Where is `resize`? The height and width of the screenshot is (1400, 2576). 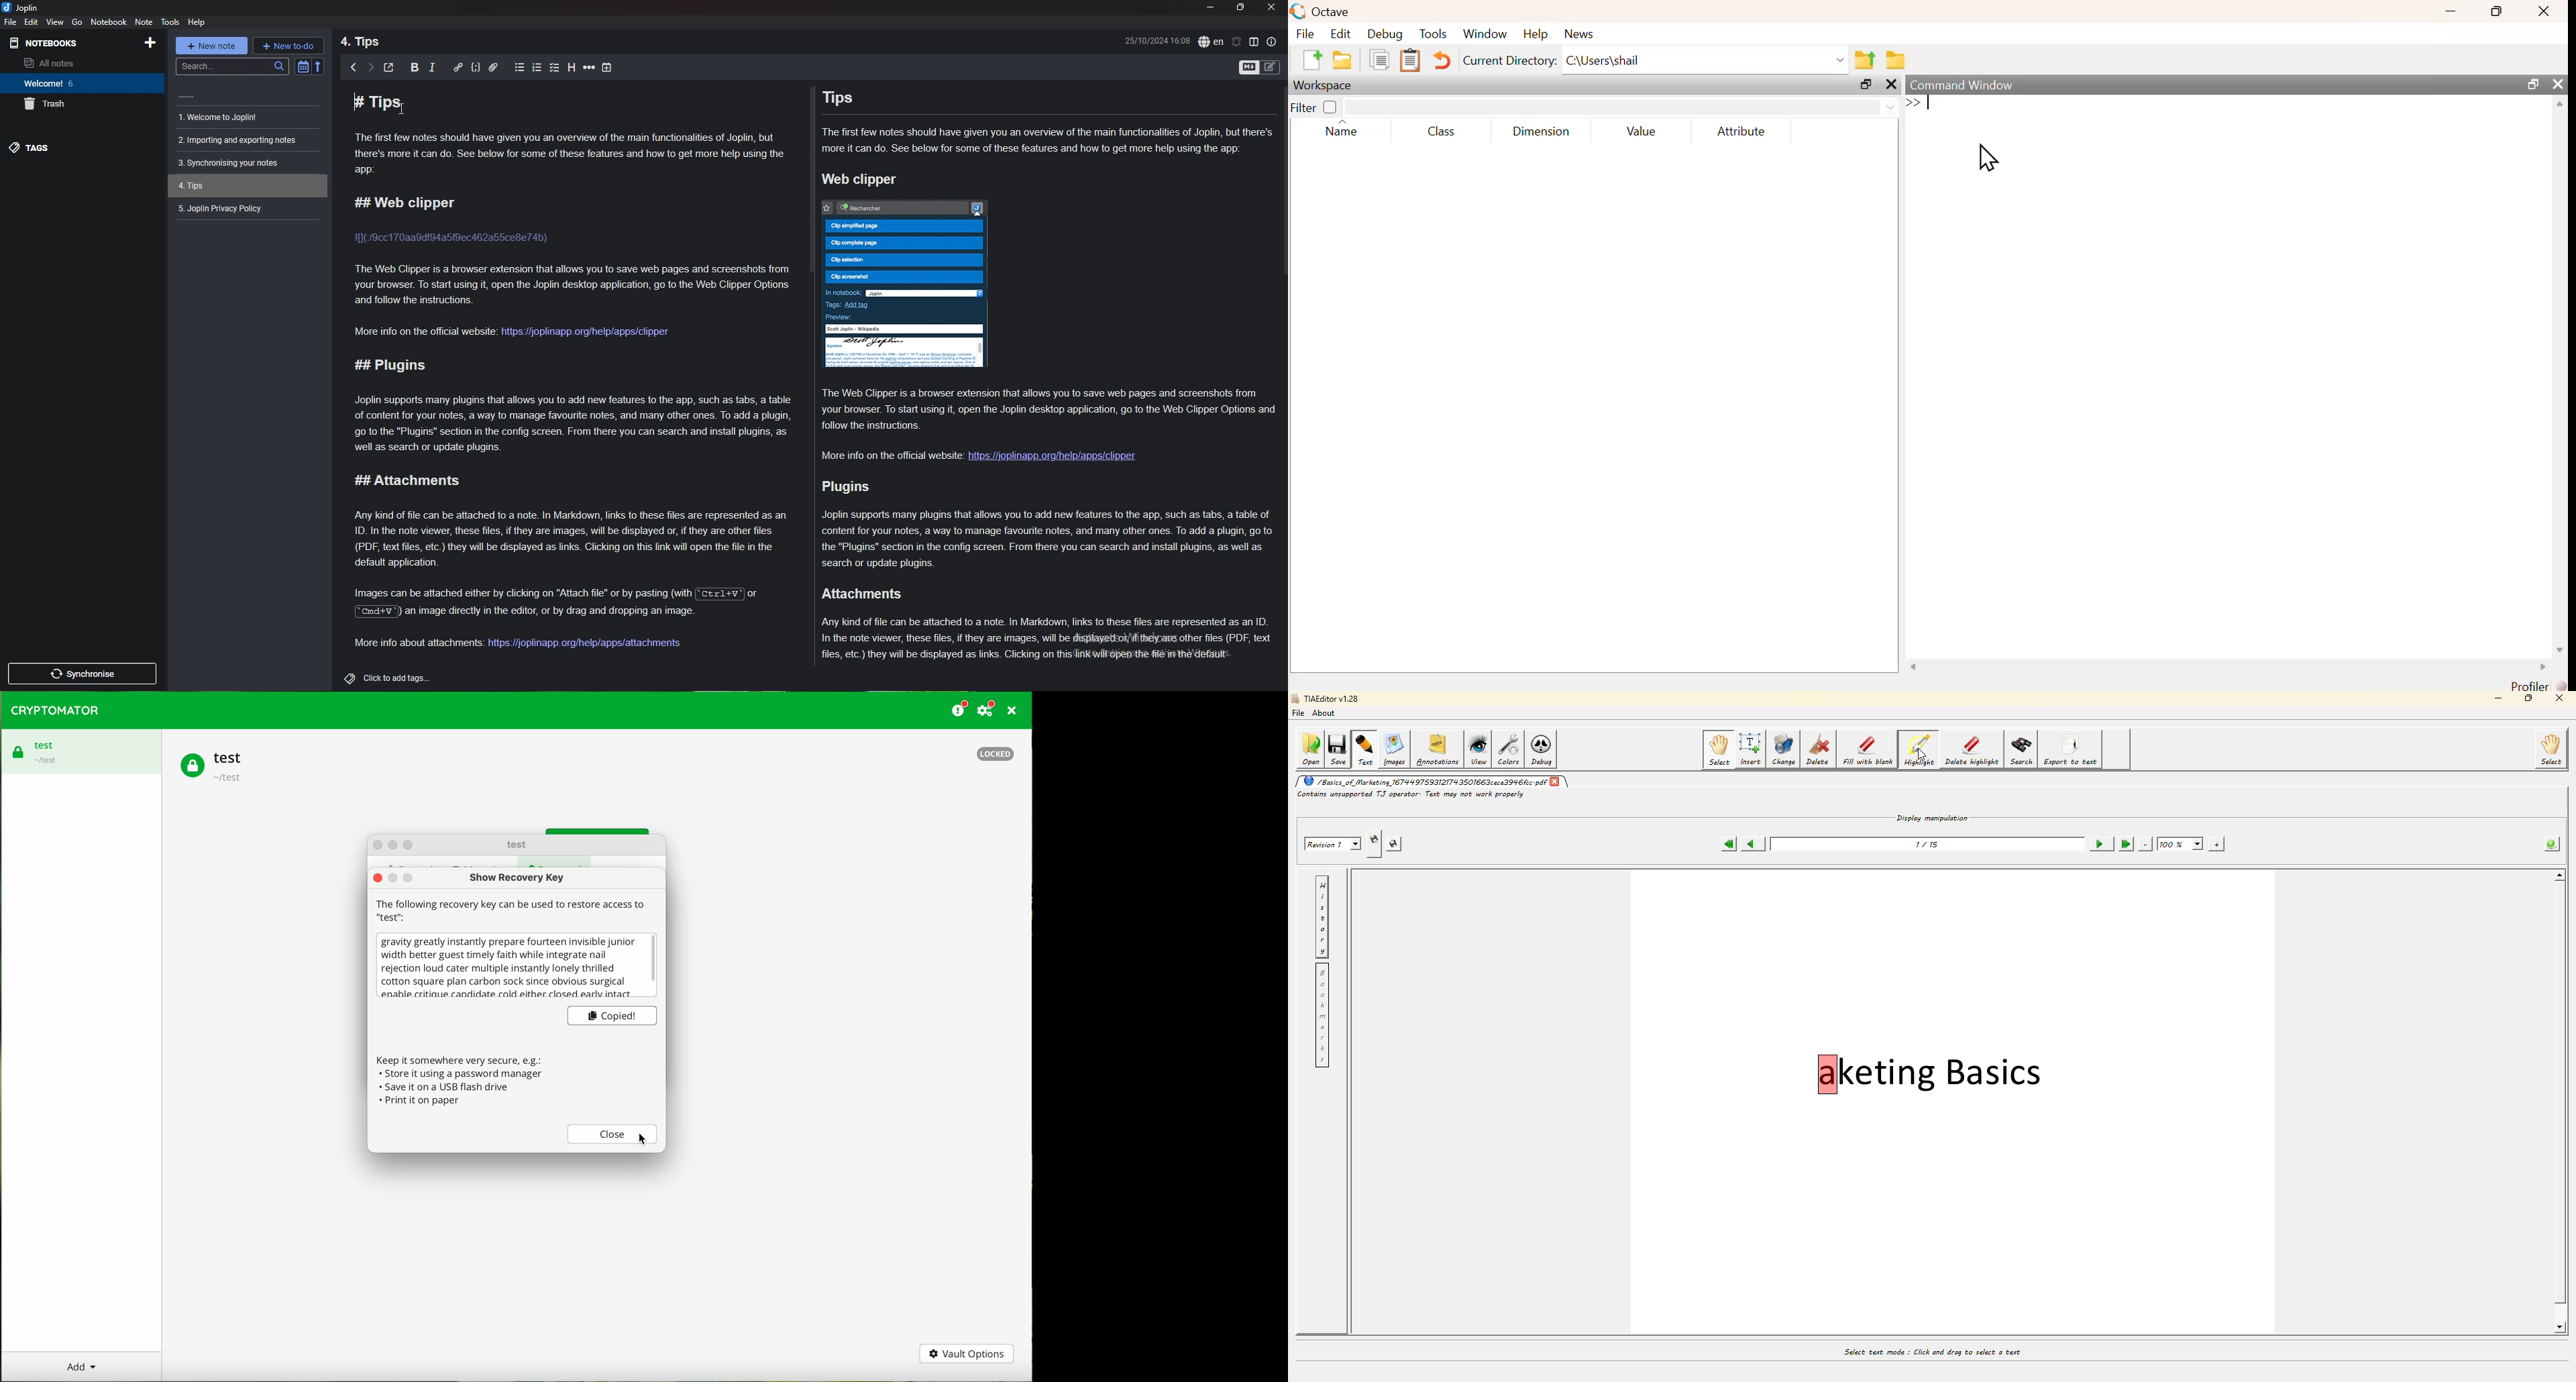
resize is located at coordinates (1244, 7).